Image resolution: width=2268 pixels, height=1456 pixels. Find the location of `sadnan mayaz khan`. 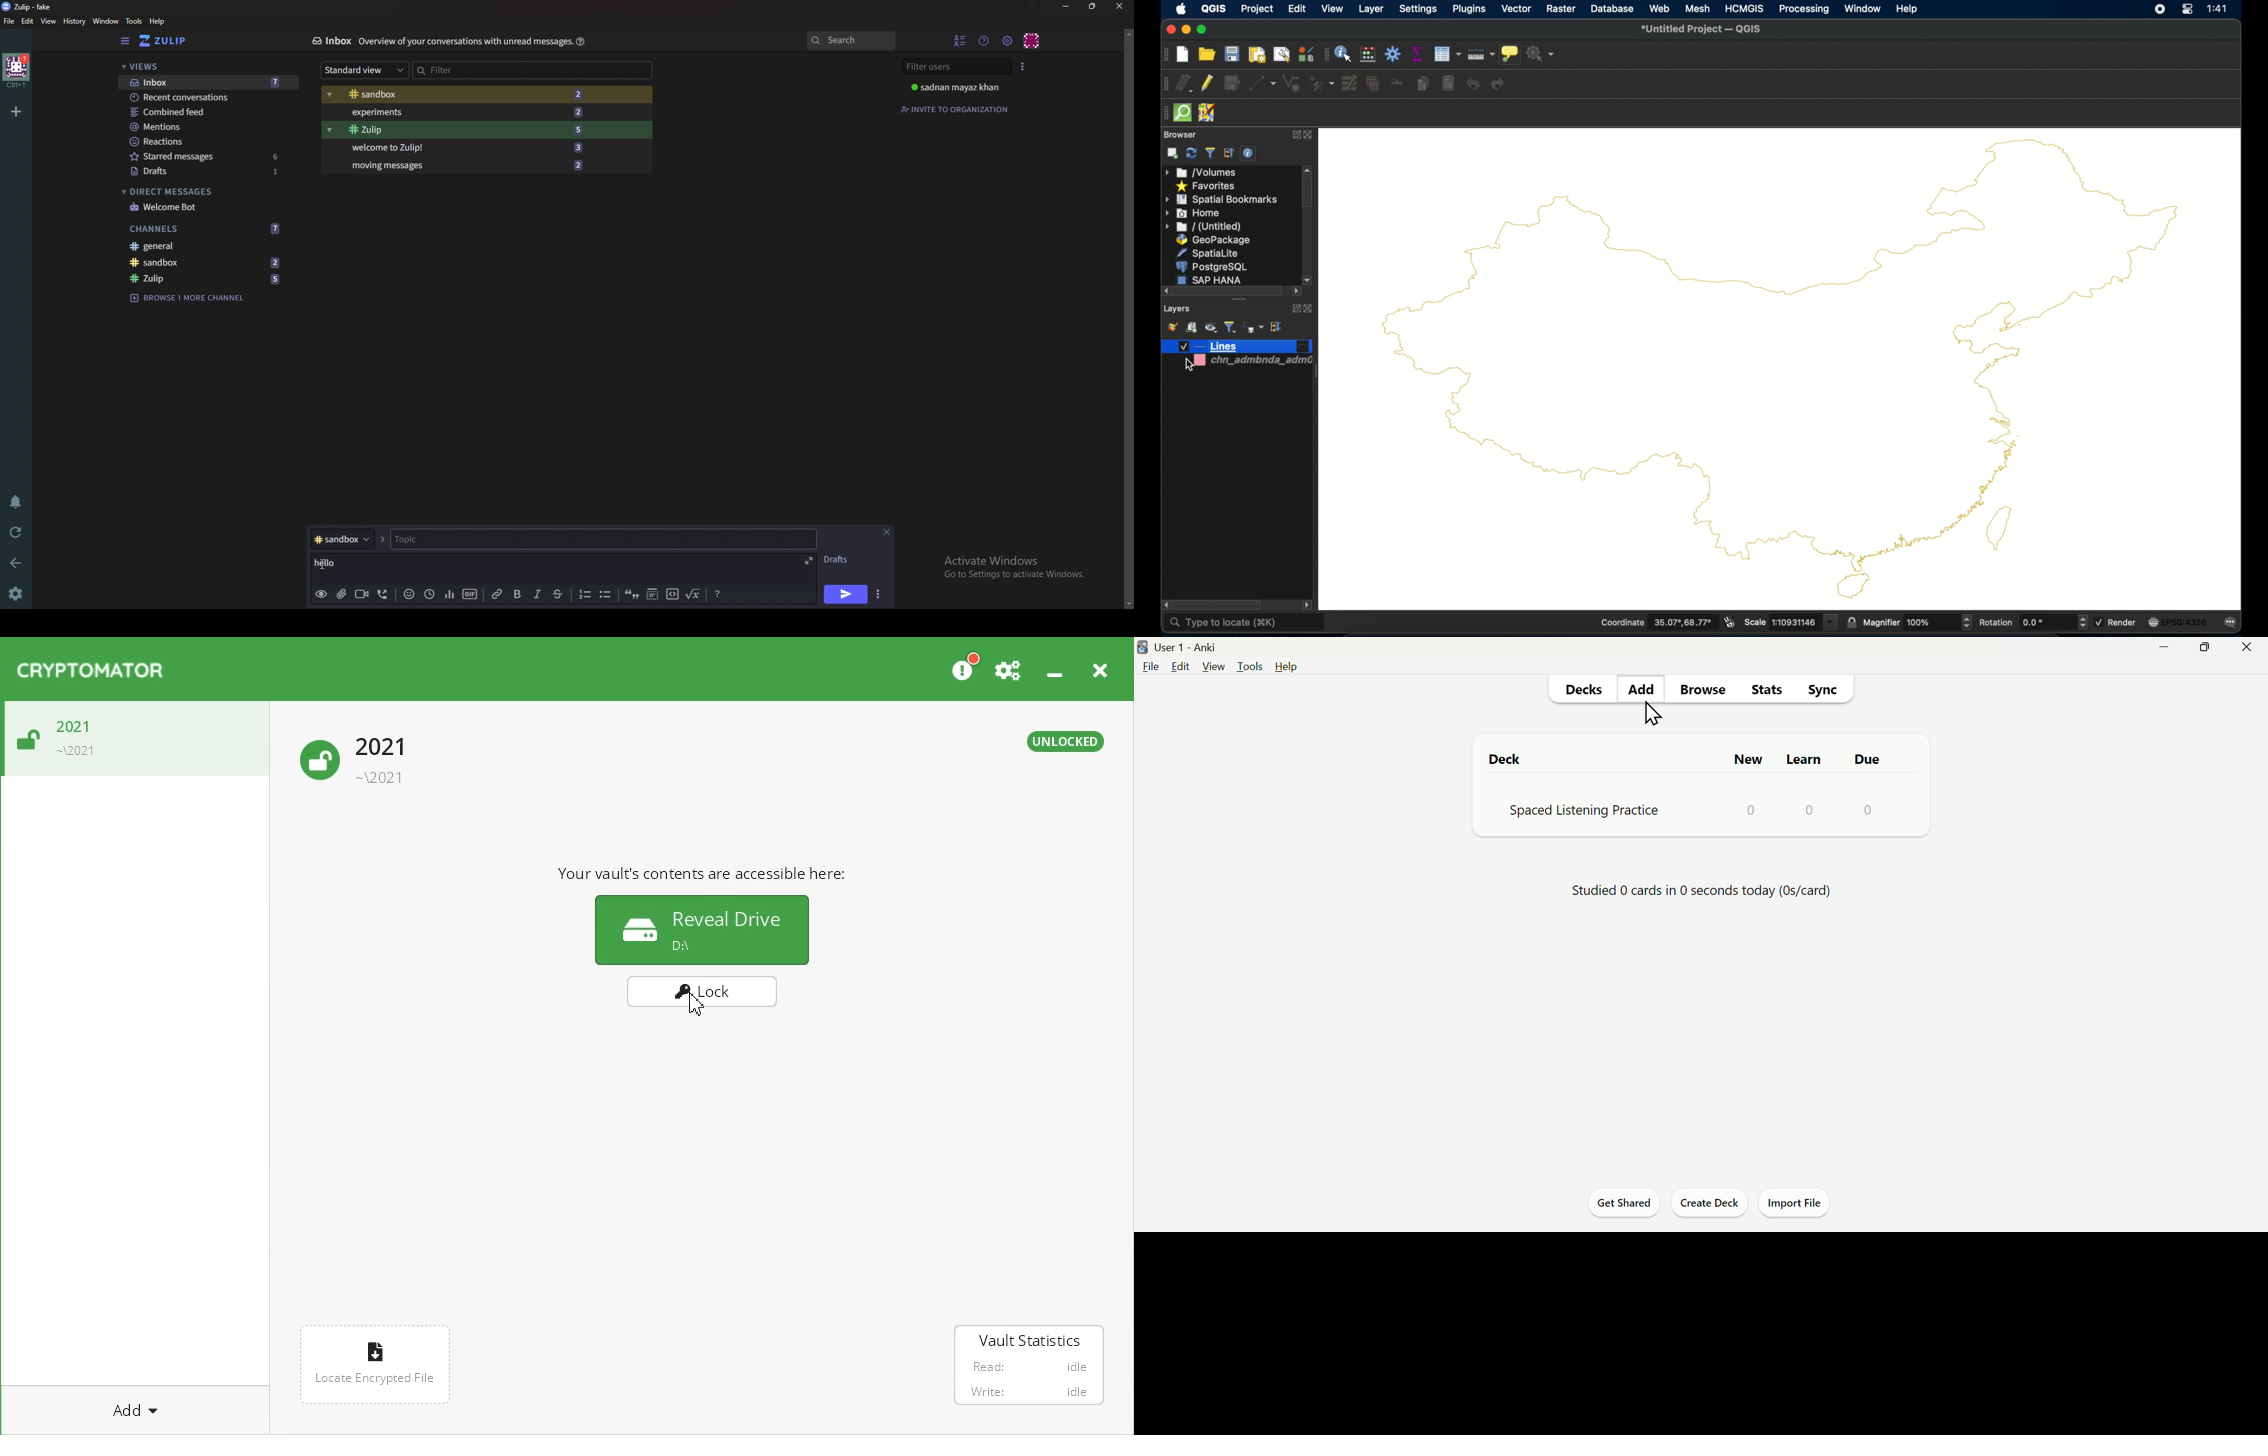

sadnan mayaz khan is located at coordinates (961, 86).